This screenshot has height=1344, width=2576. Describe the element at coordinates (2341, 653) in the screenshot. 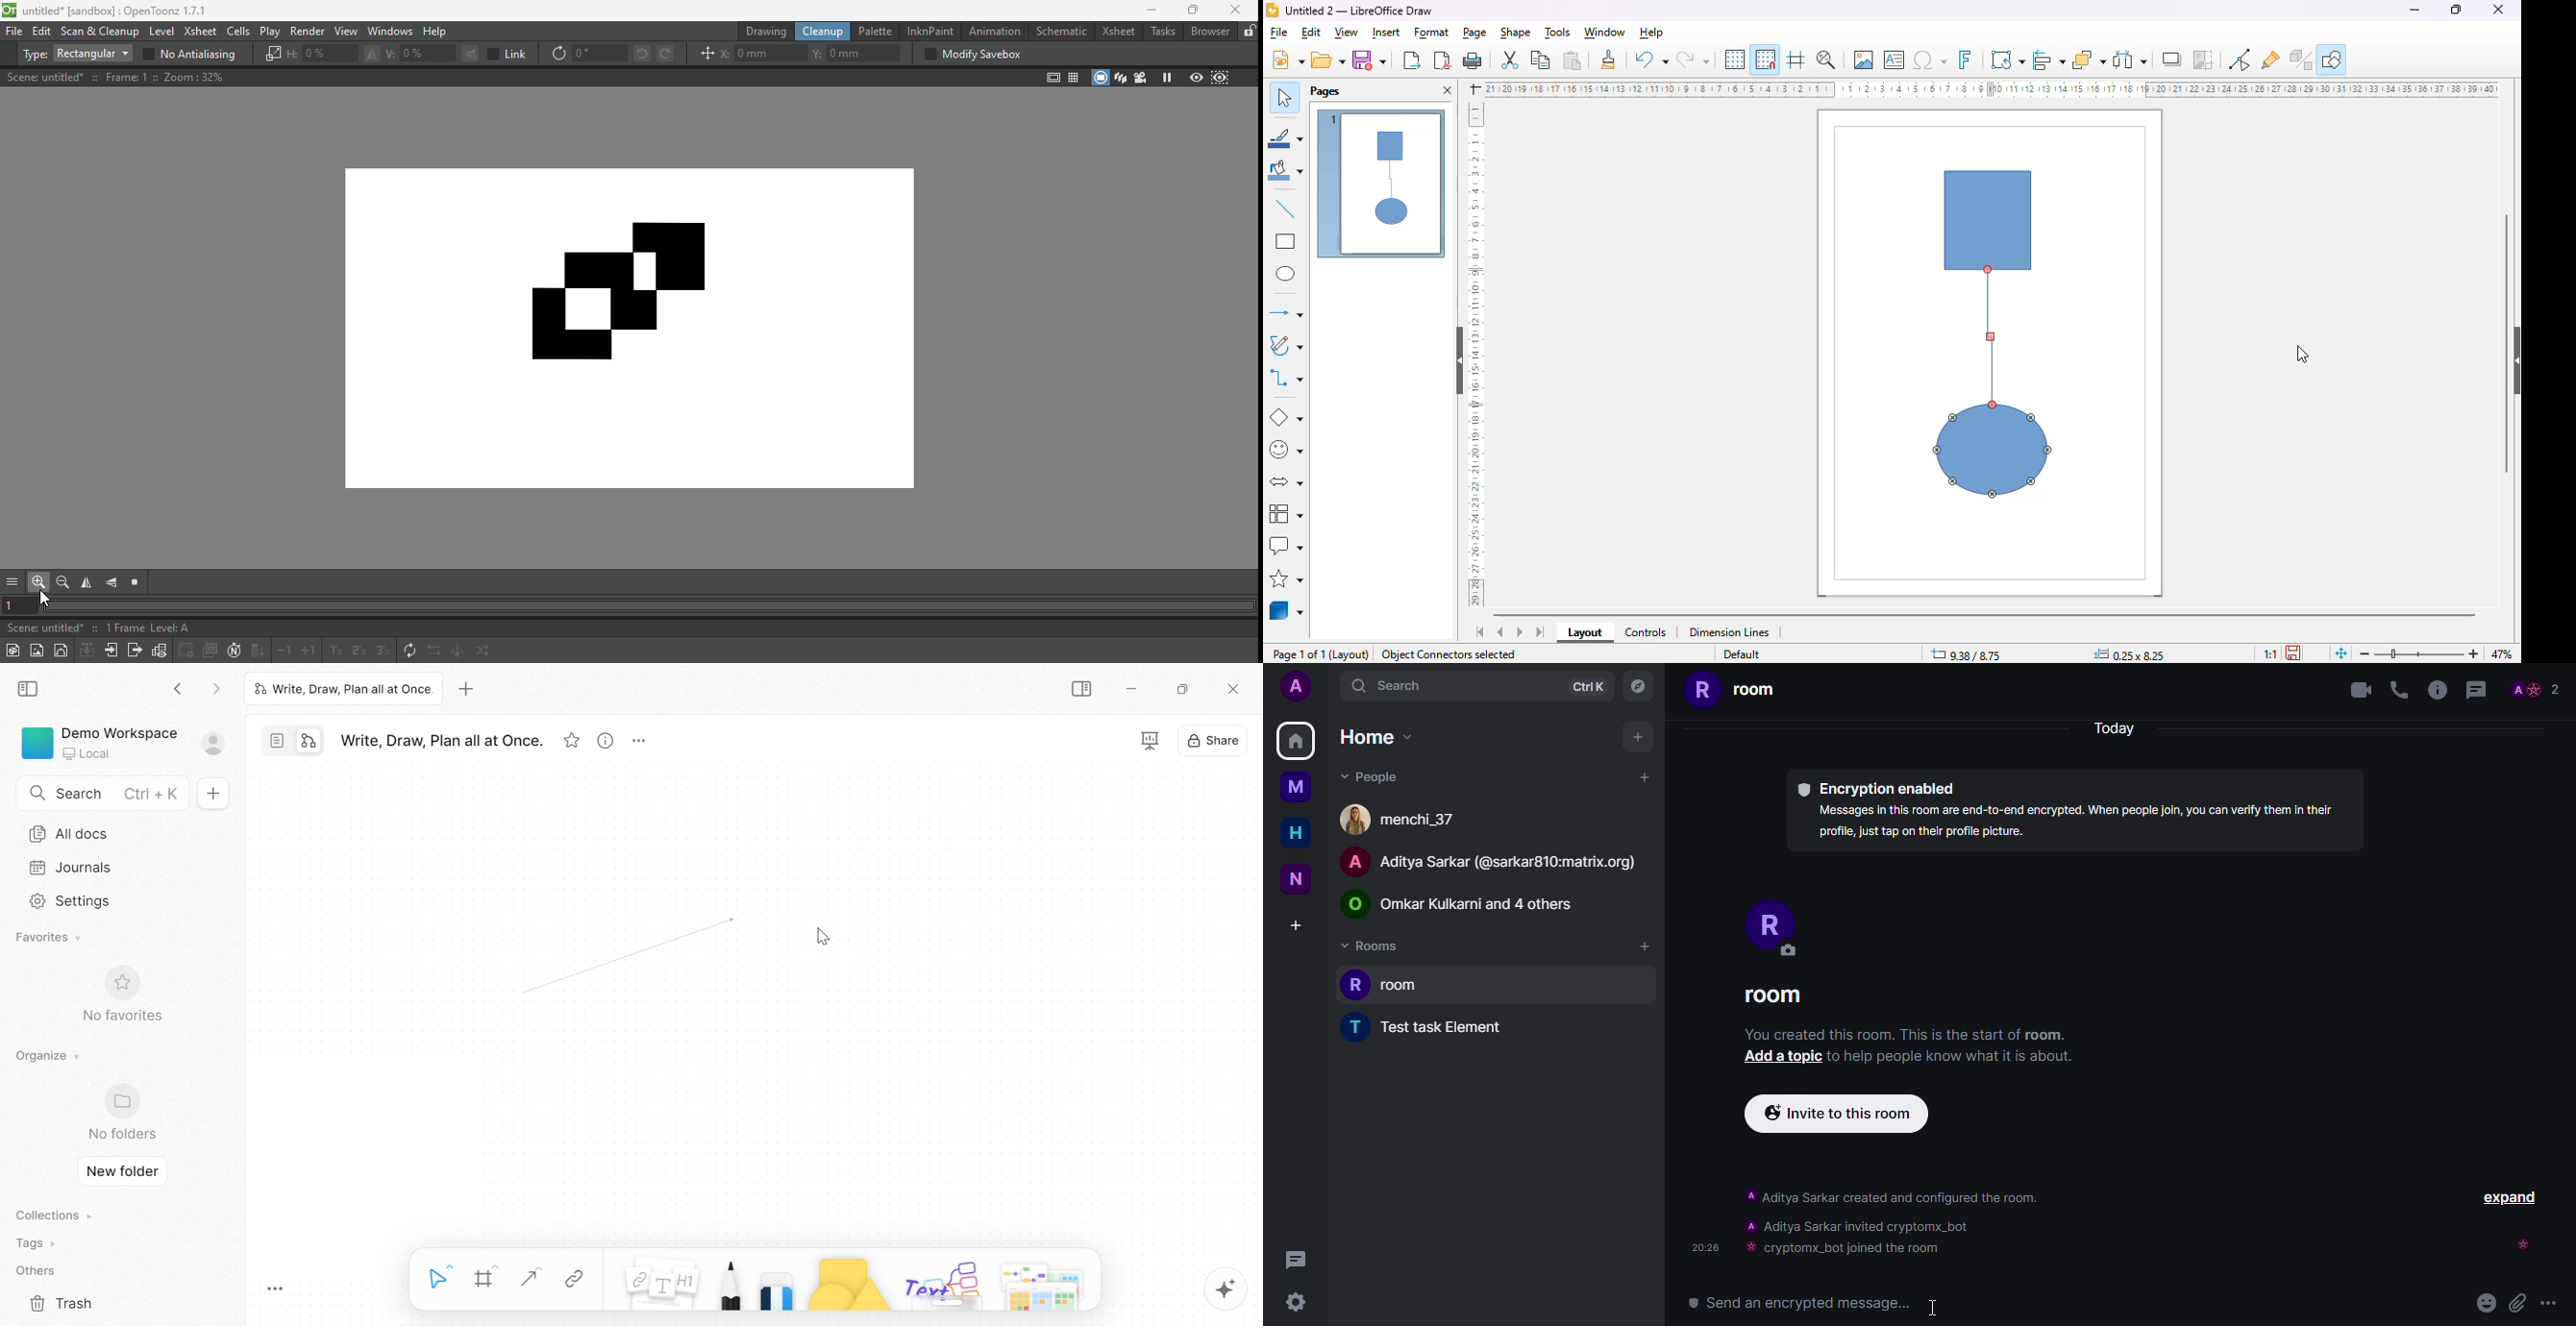

I see `fit page to current window` at that location.